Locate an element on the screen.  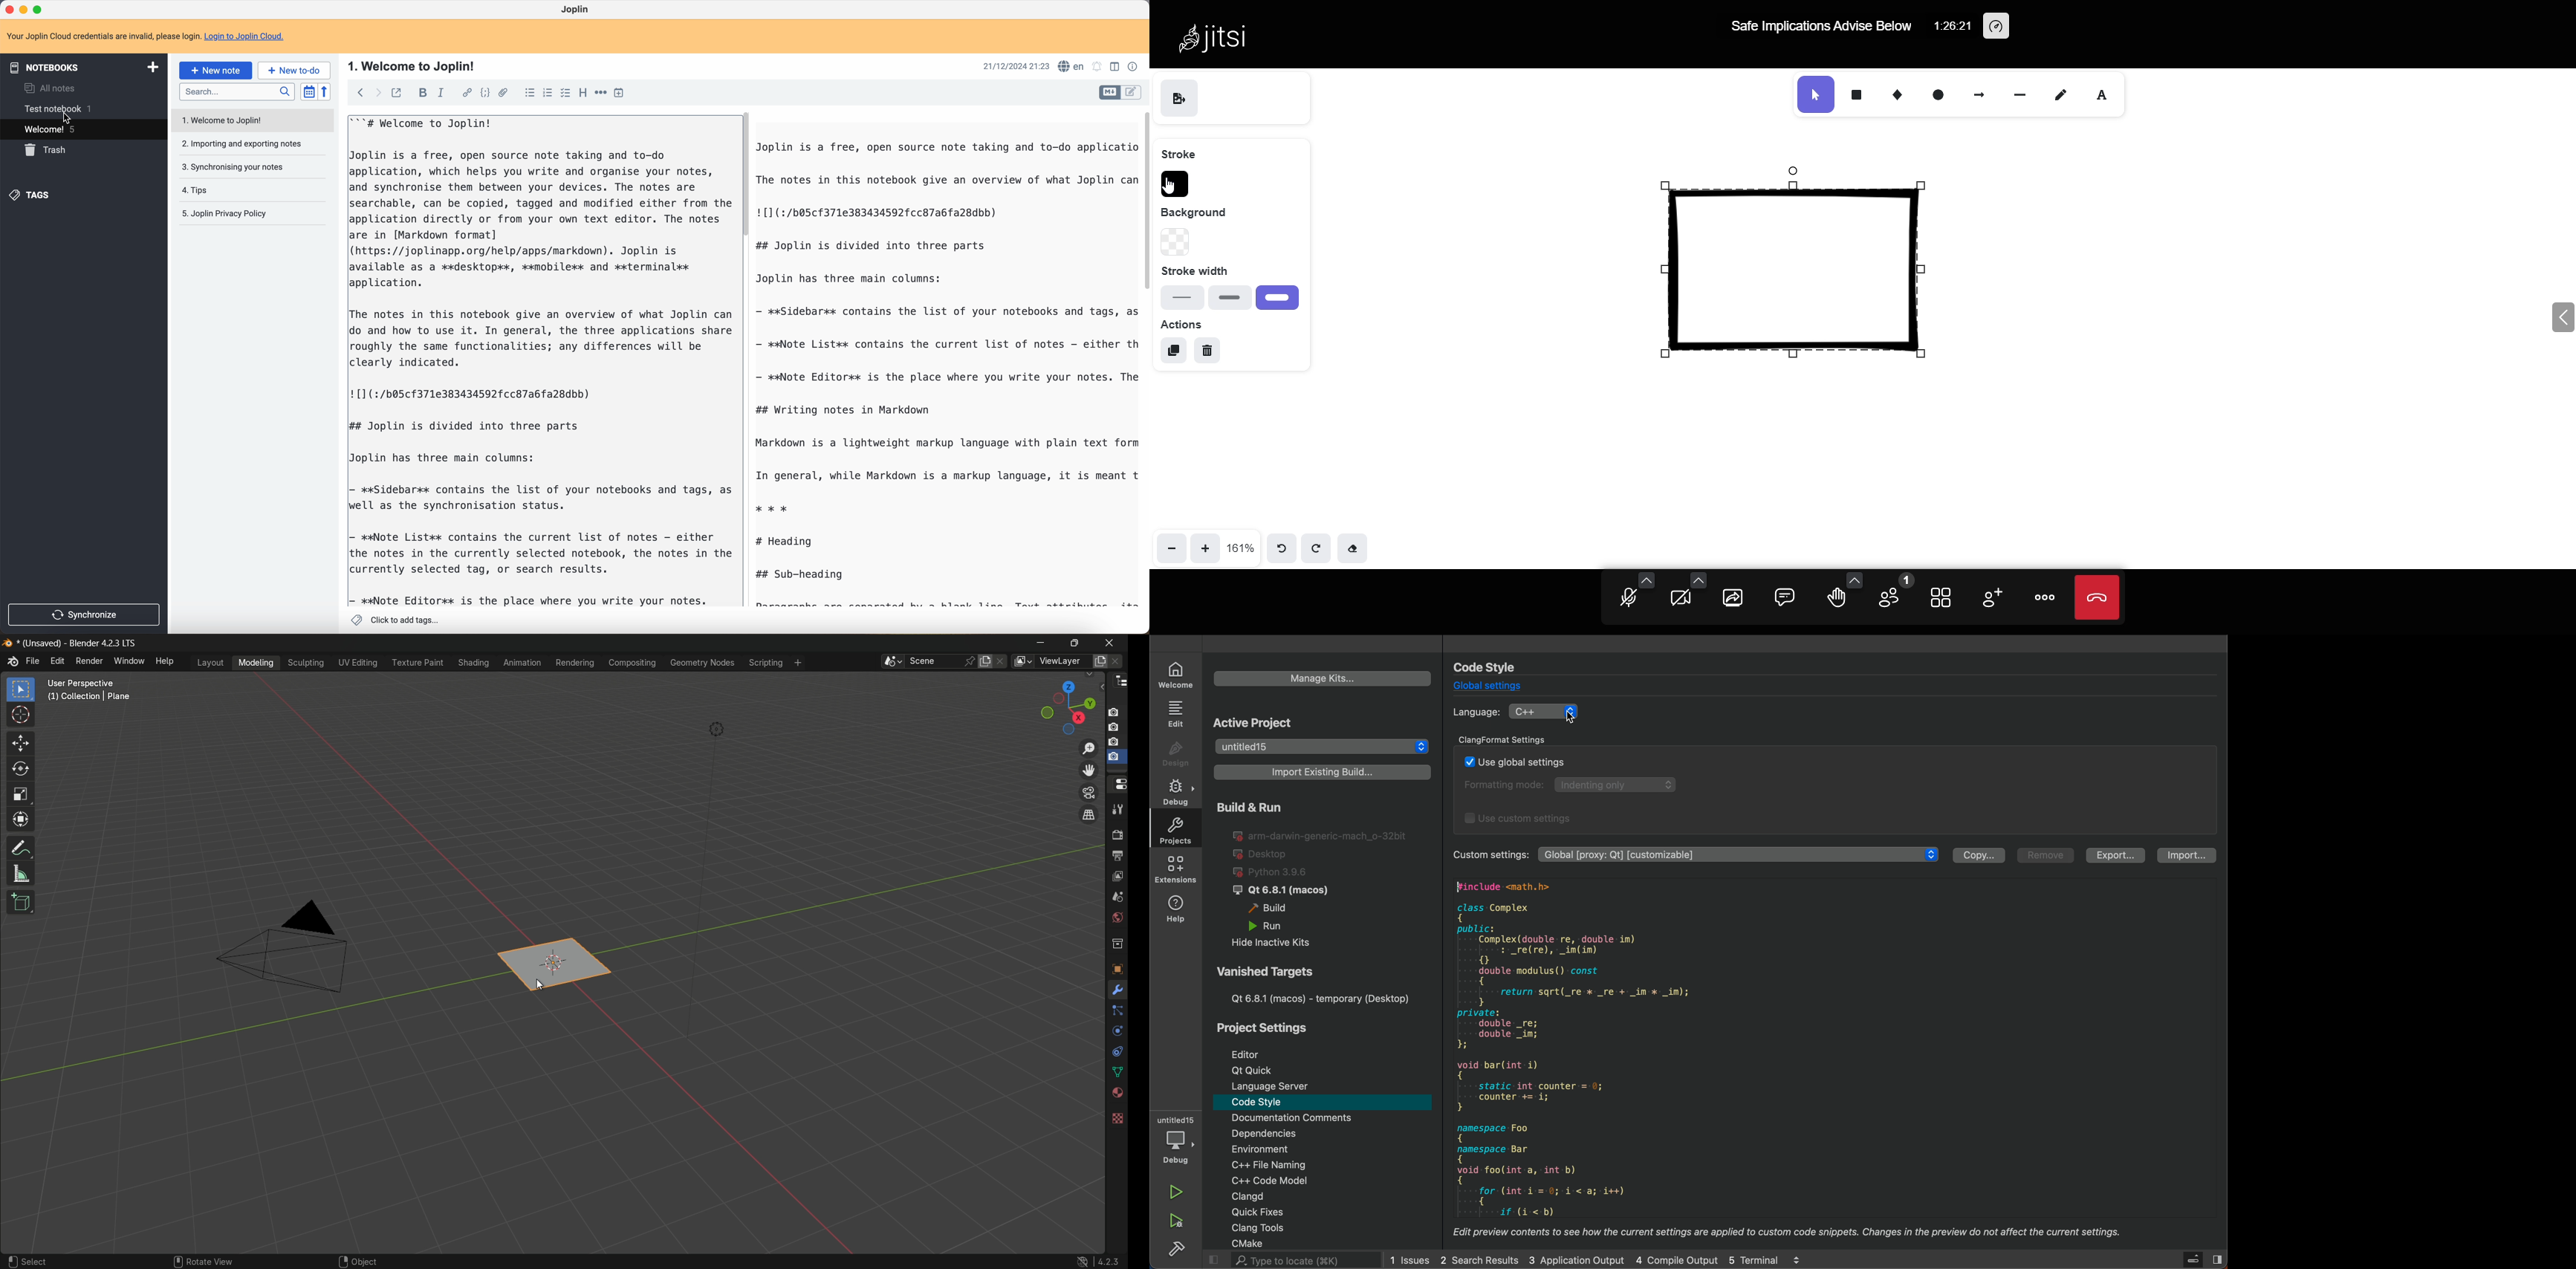
Click to add tags is located at coordinates (400, 620).